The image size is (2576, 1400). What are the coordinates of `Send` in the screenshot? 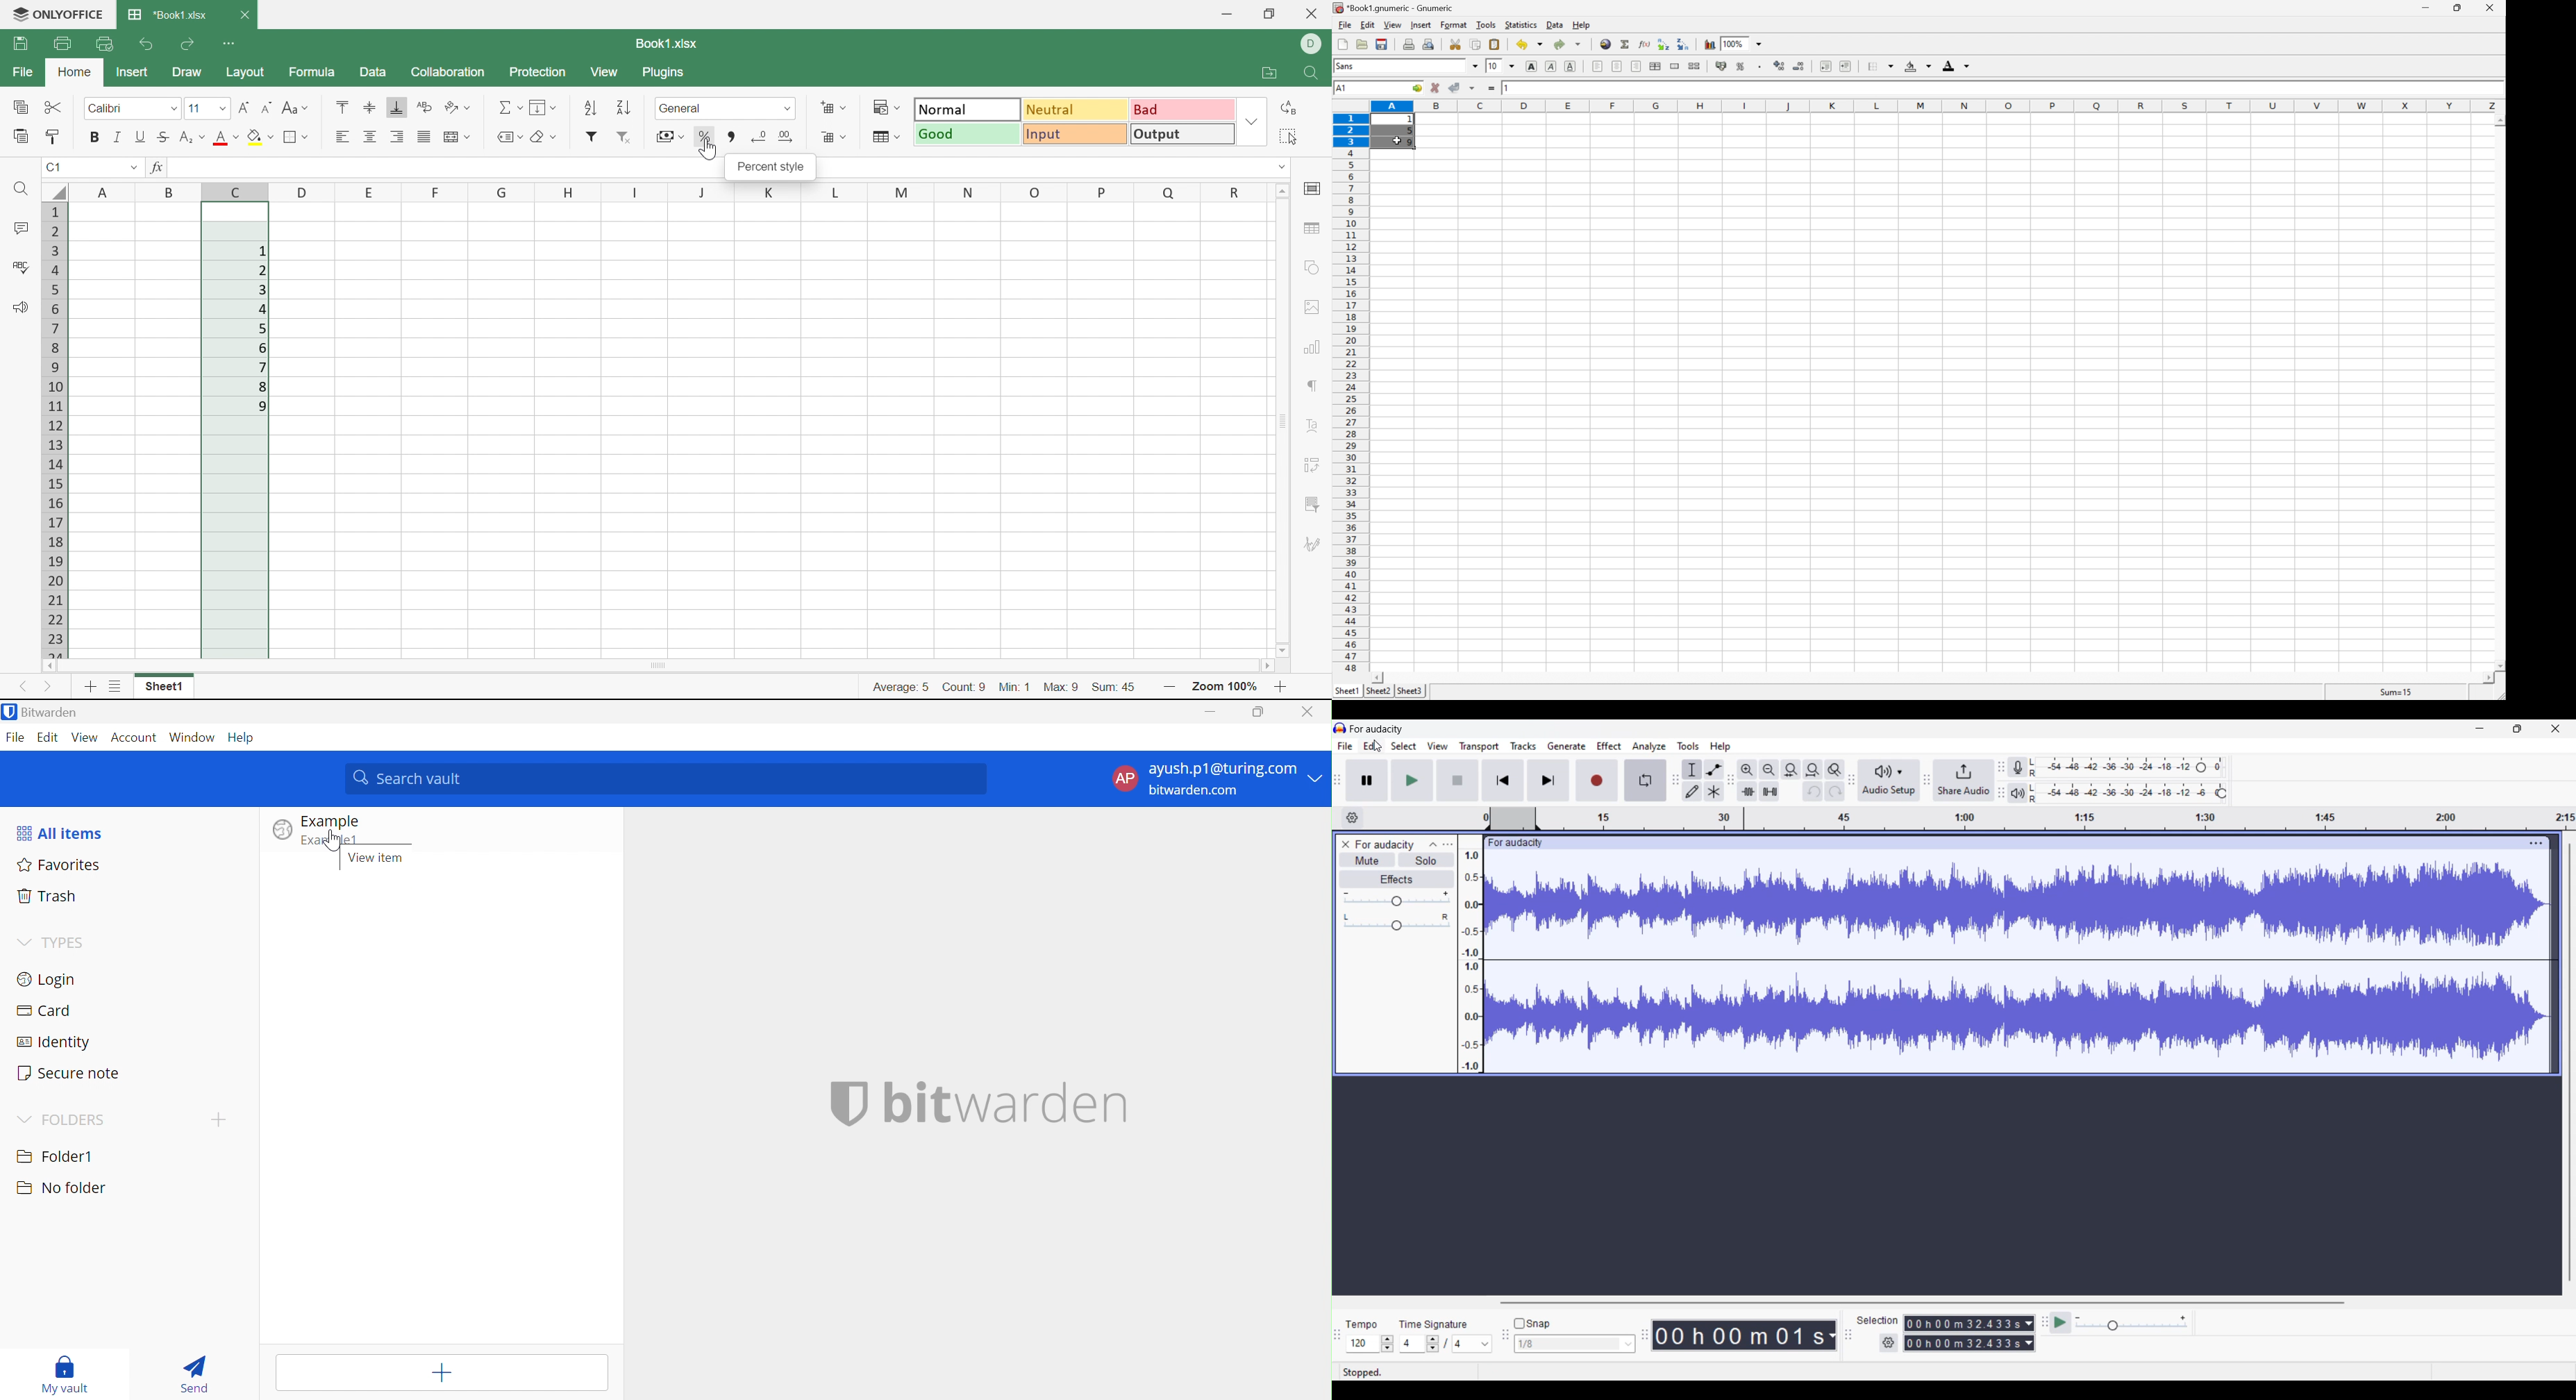 It's located at (194, 1374).